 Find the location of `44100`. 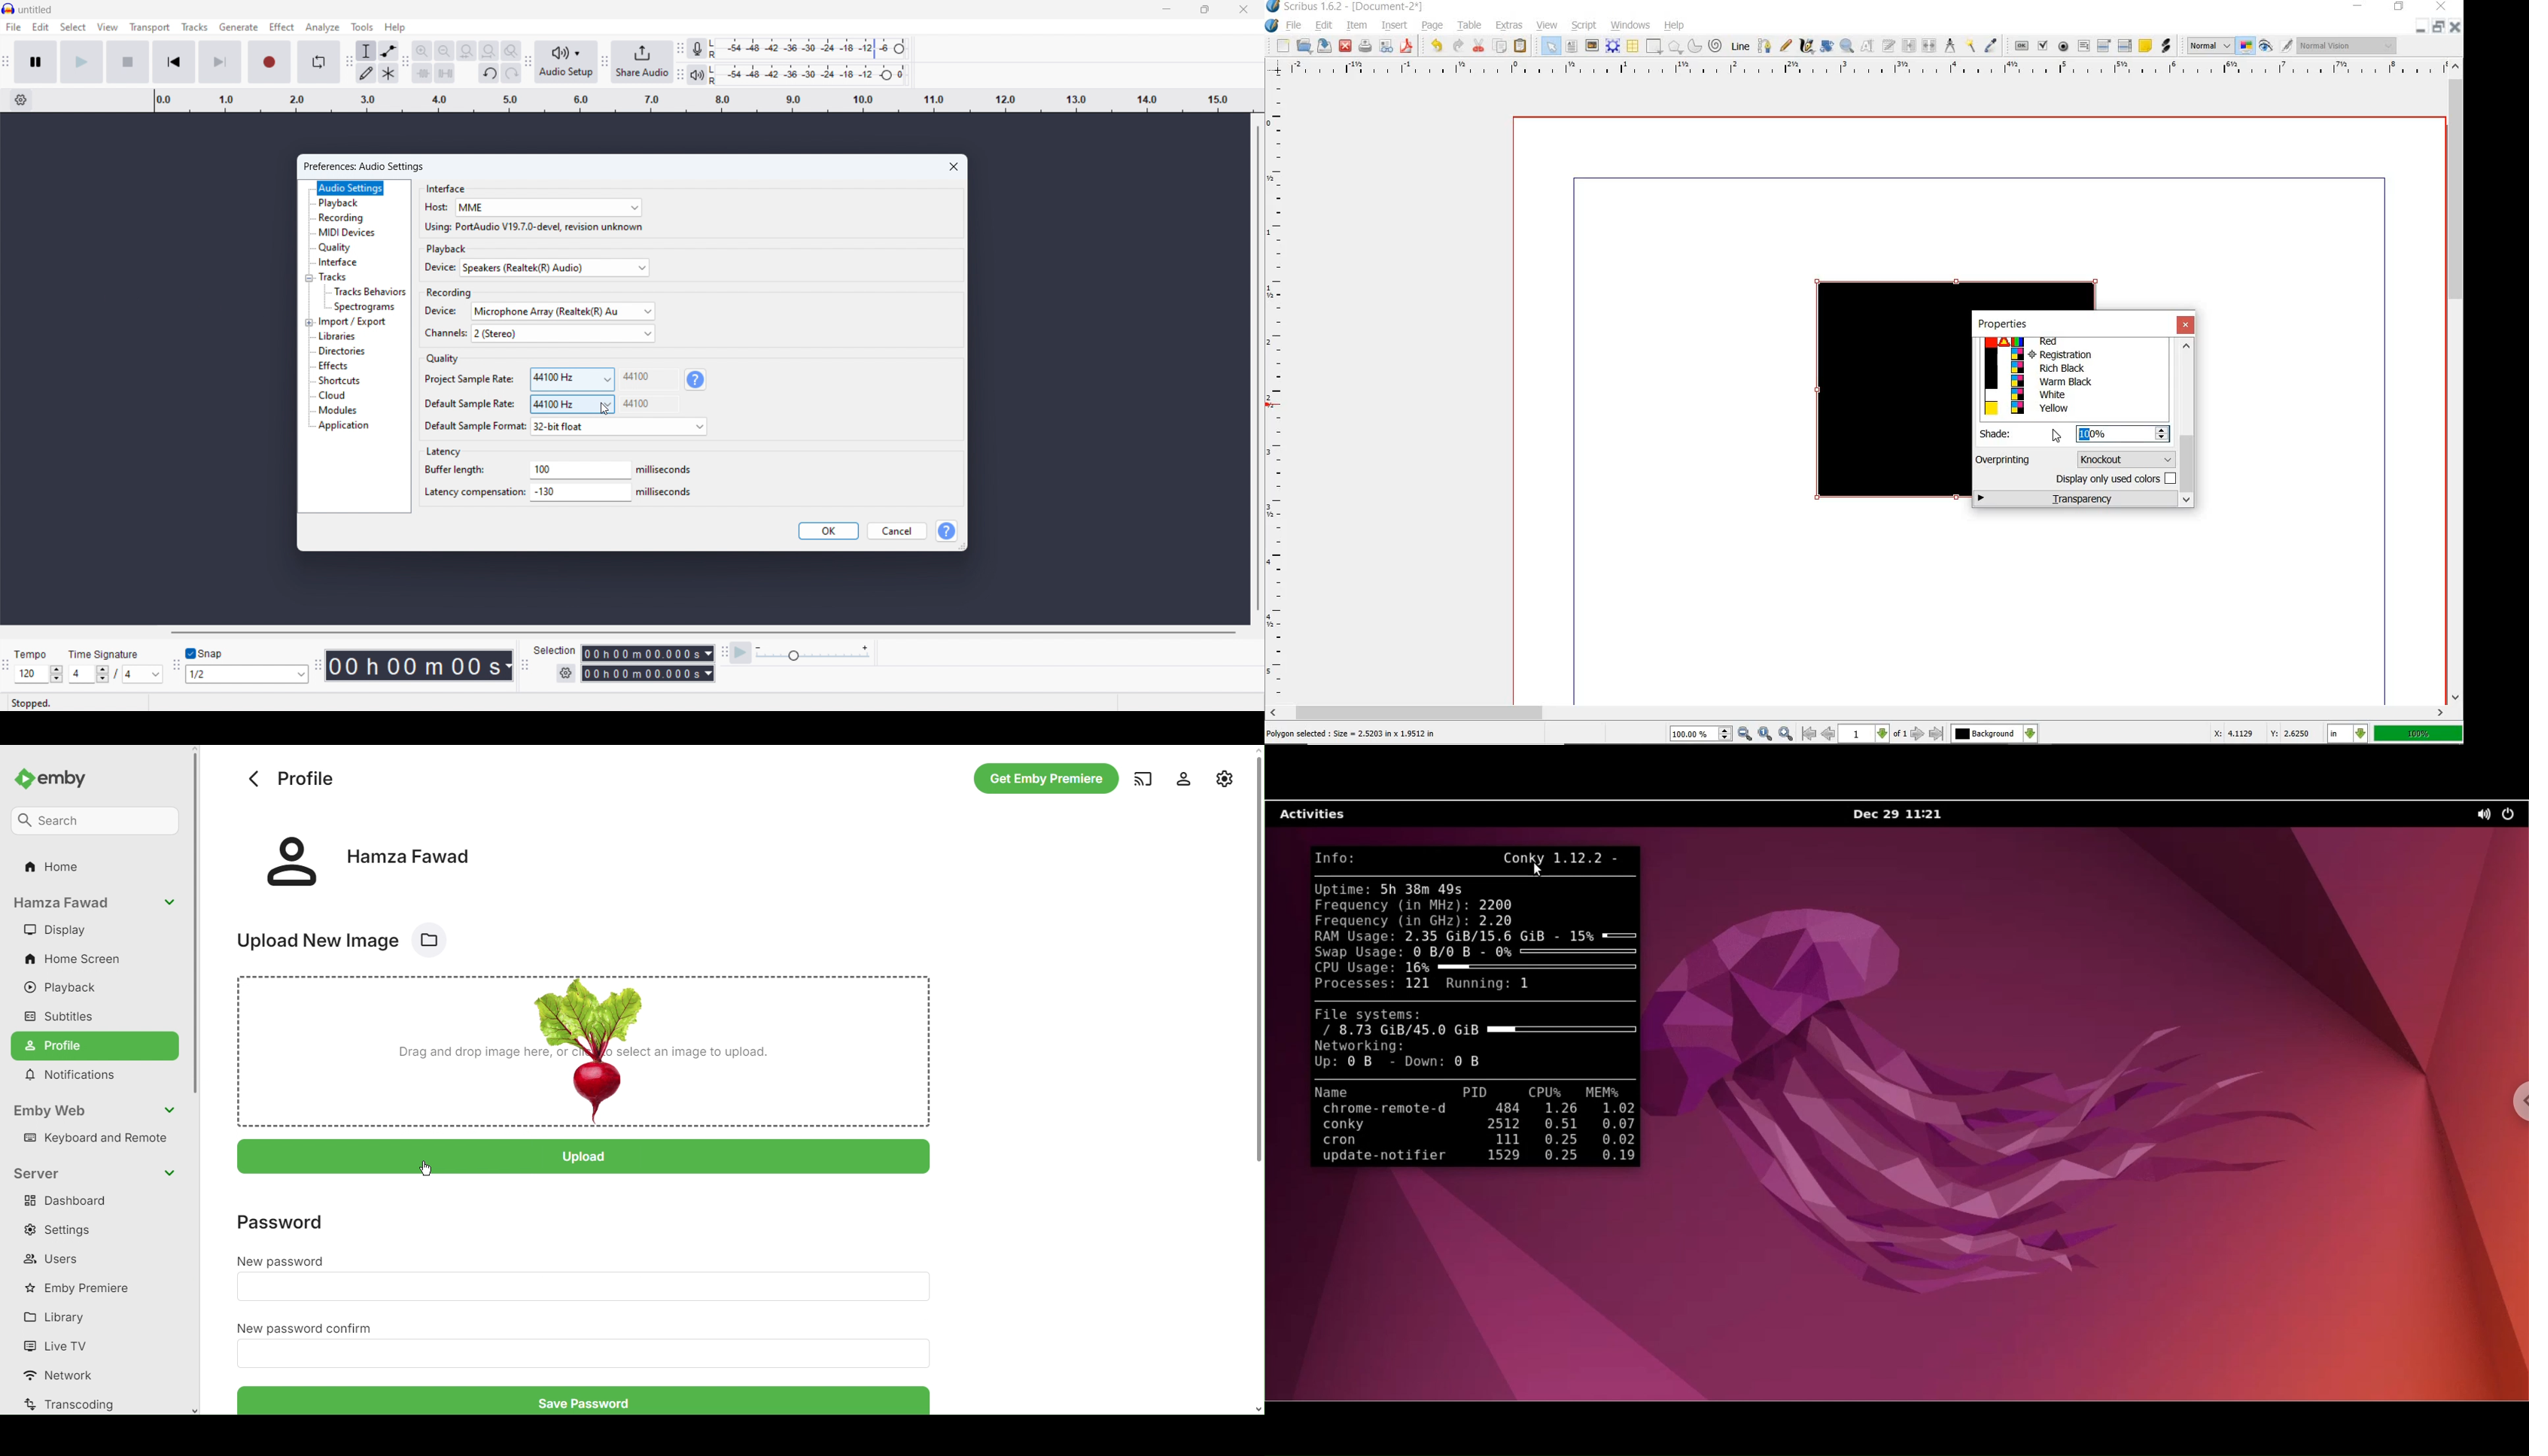

44100 is located at coordinates (649, 378).